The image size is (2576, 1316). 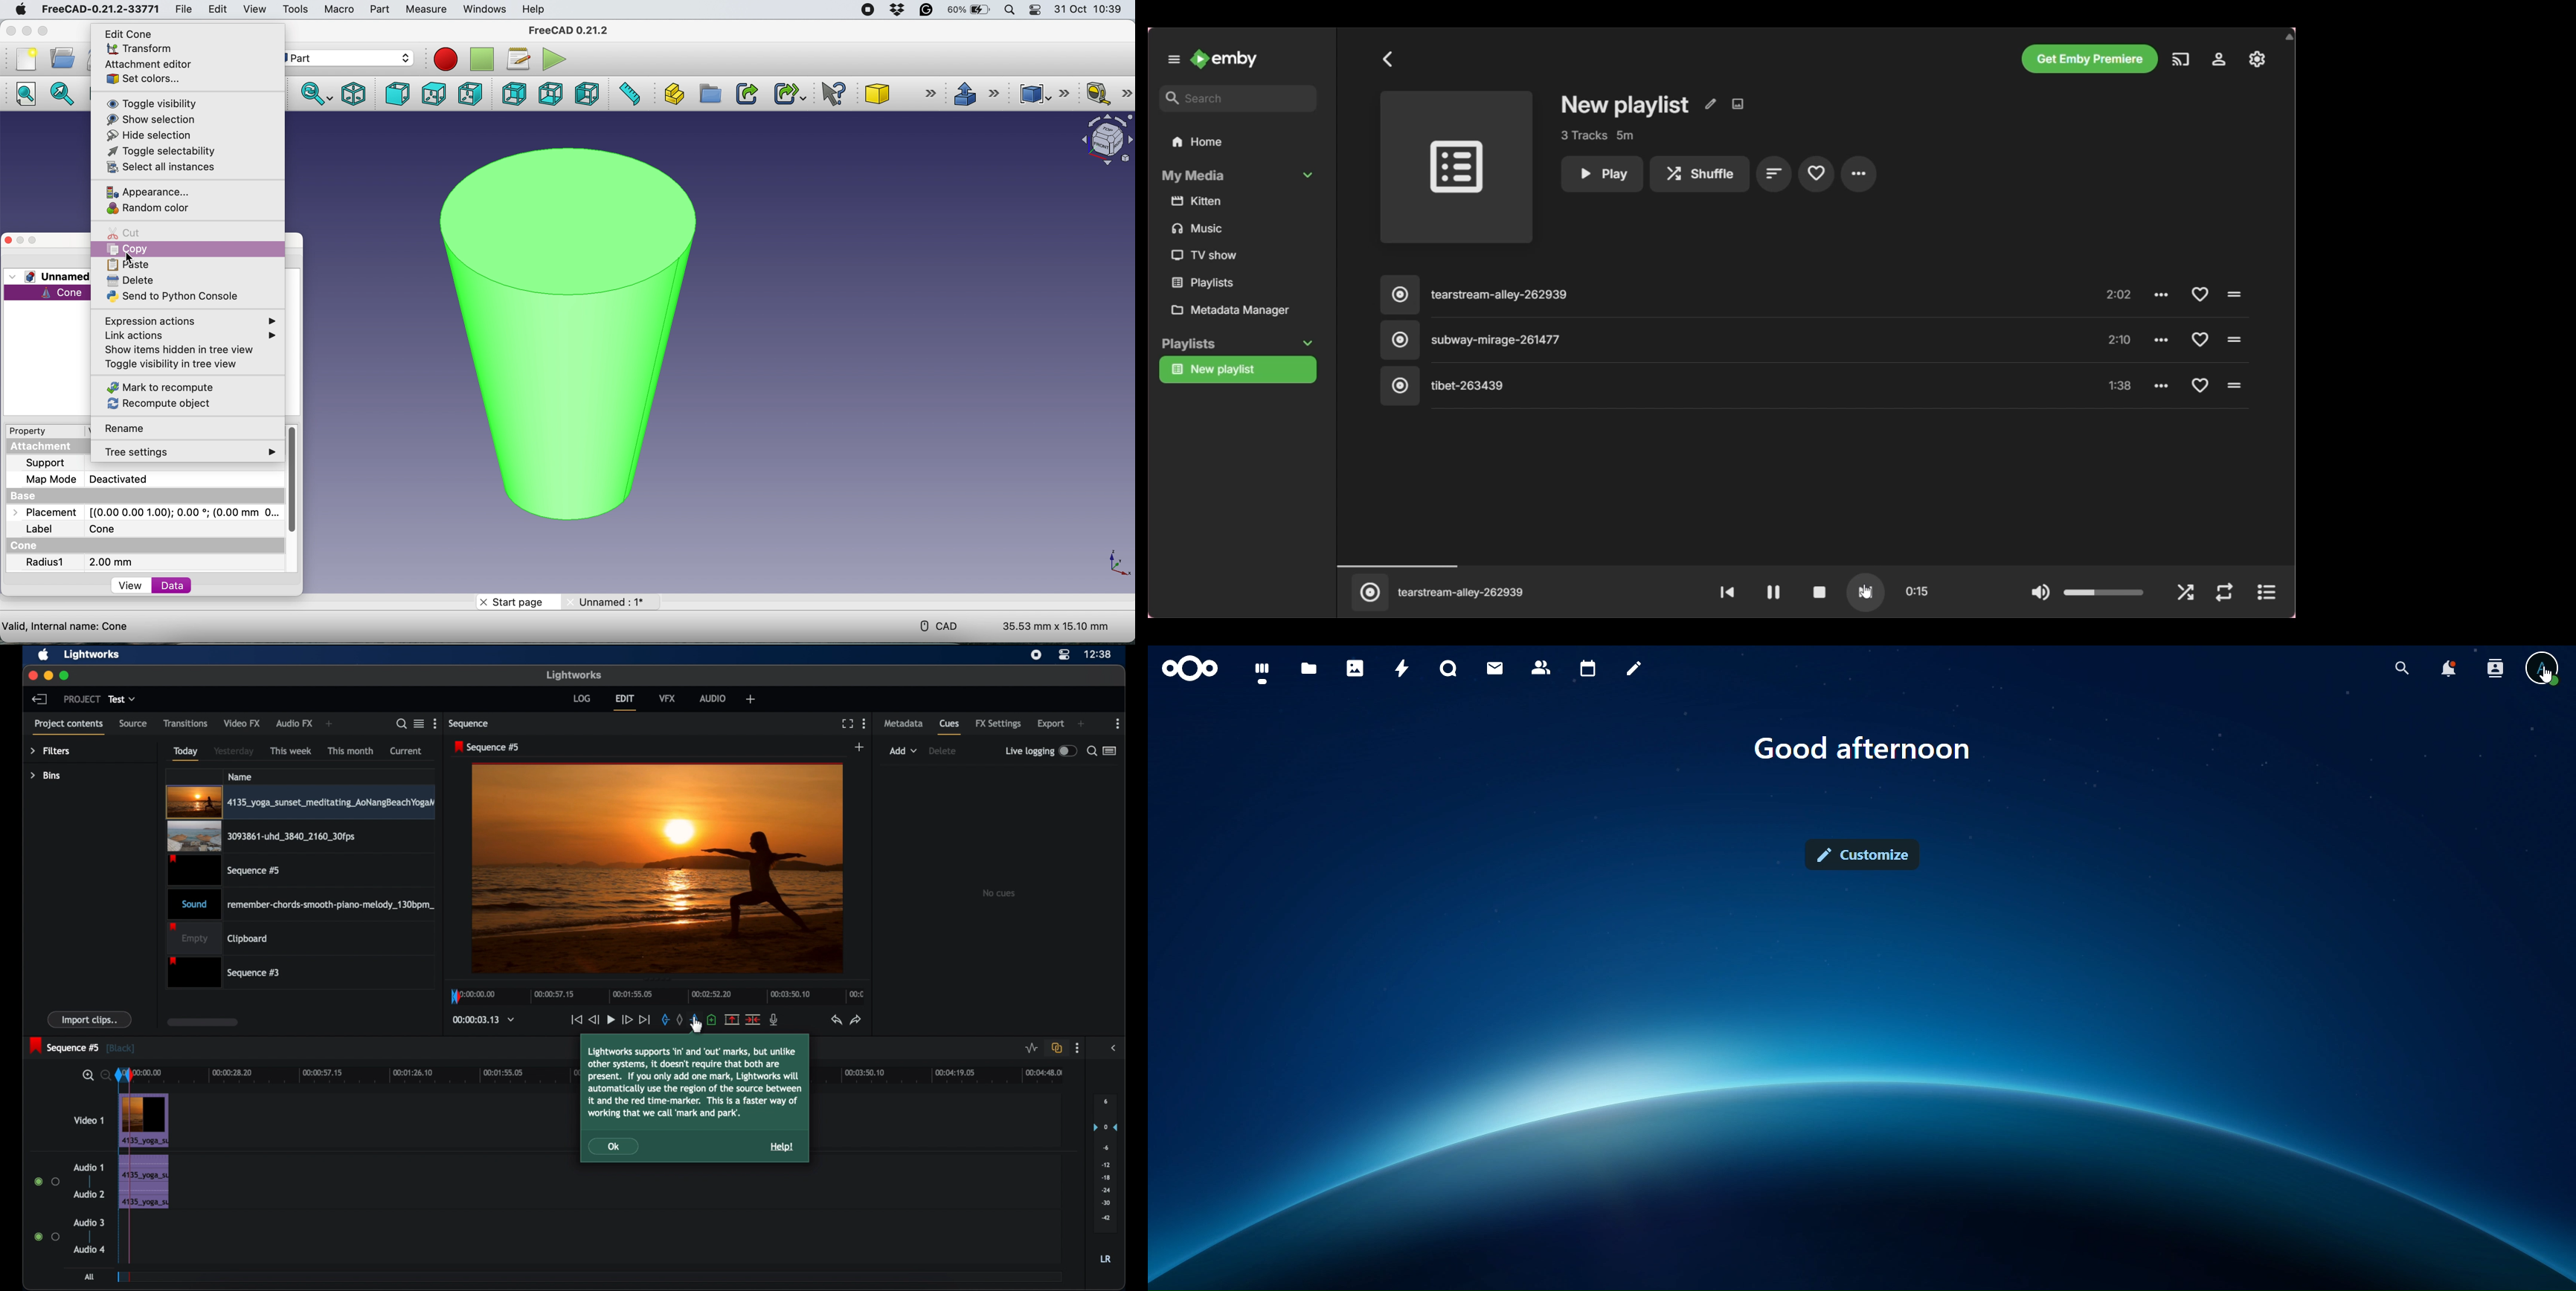 I want to click on Help, so click(x=784, y=1148).